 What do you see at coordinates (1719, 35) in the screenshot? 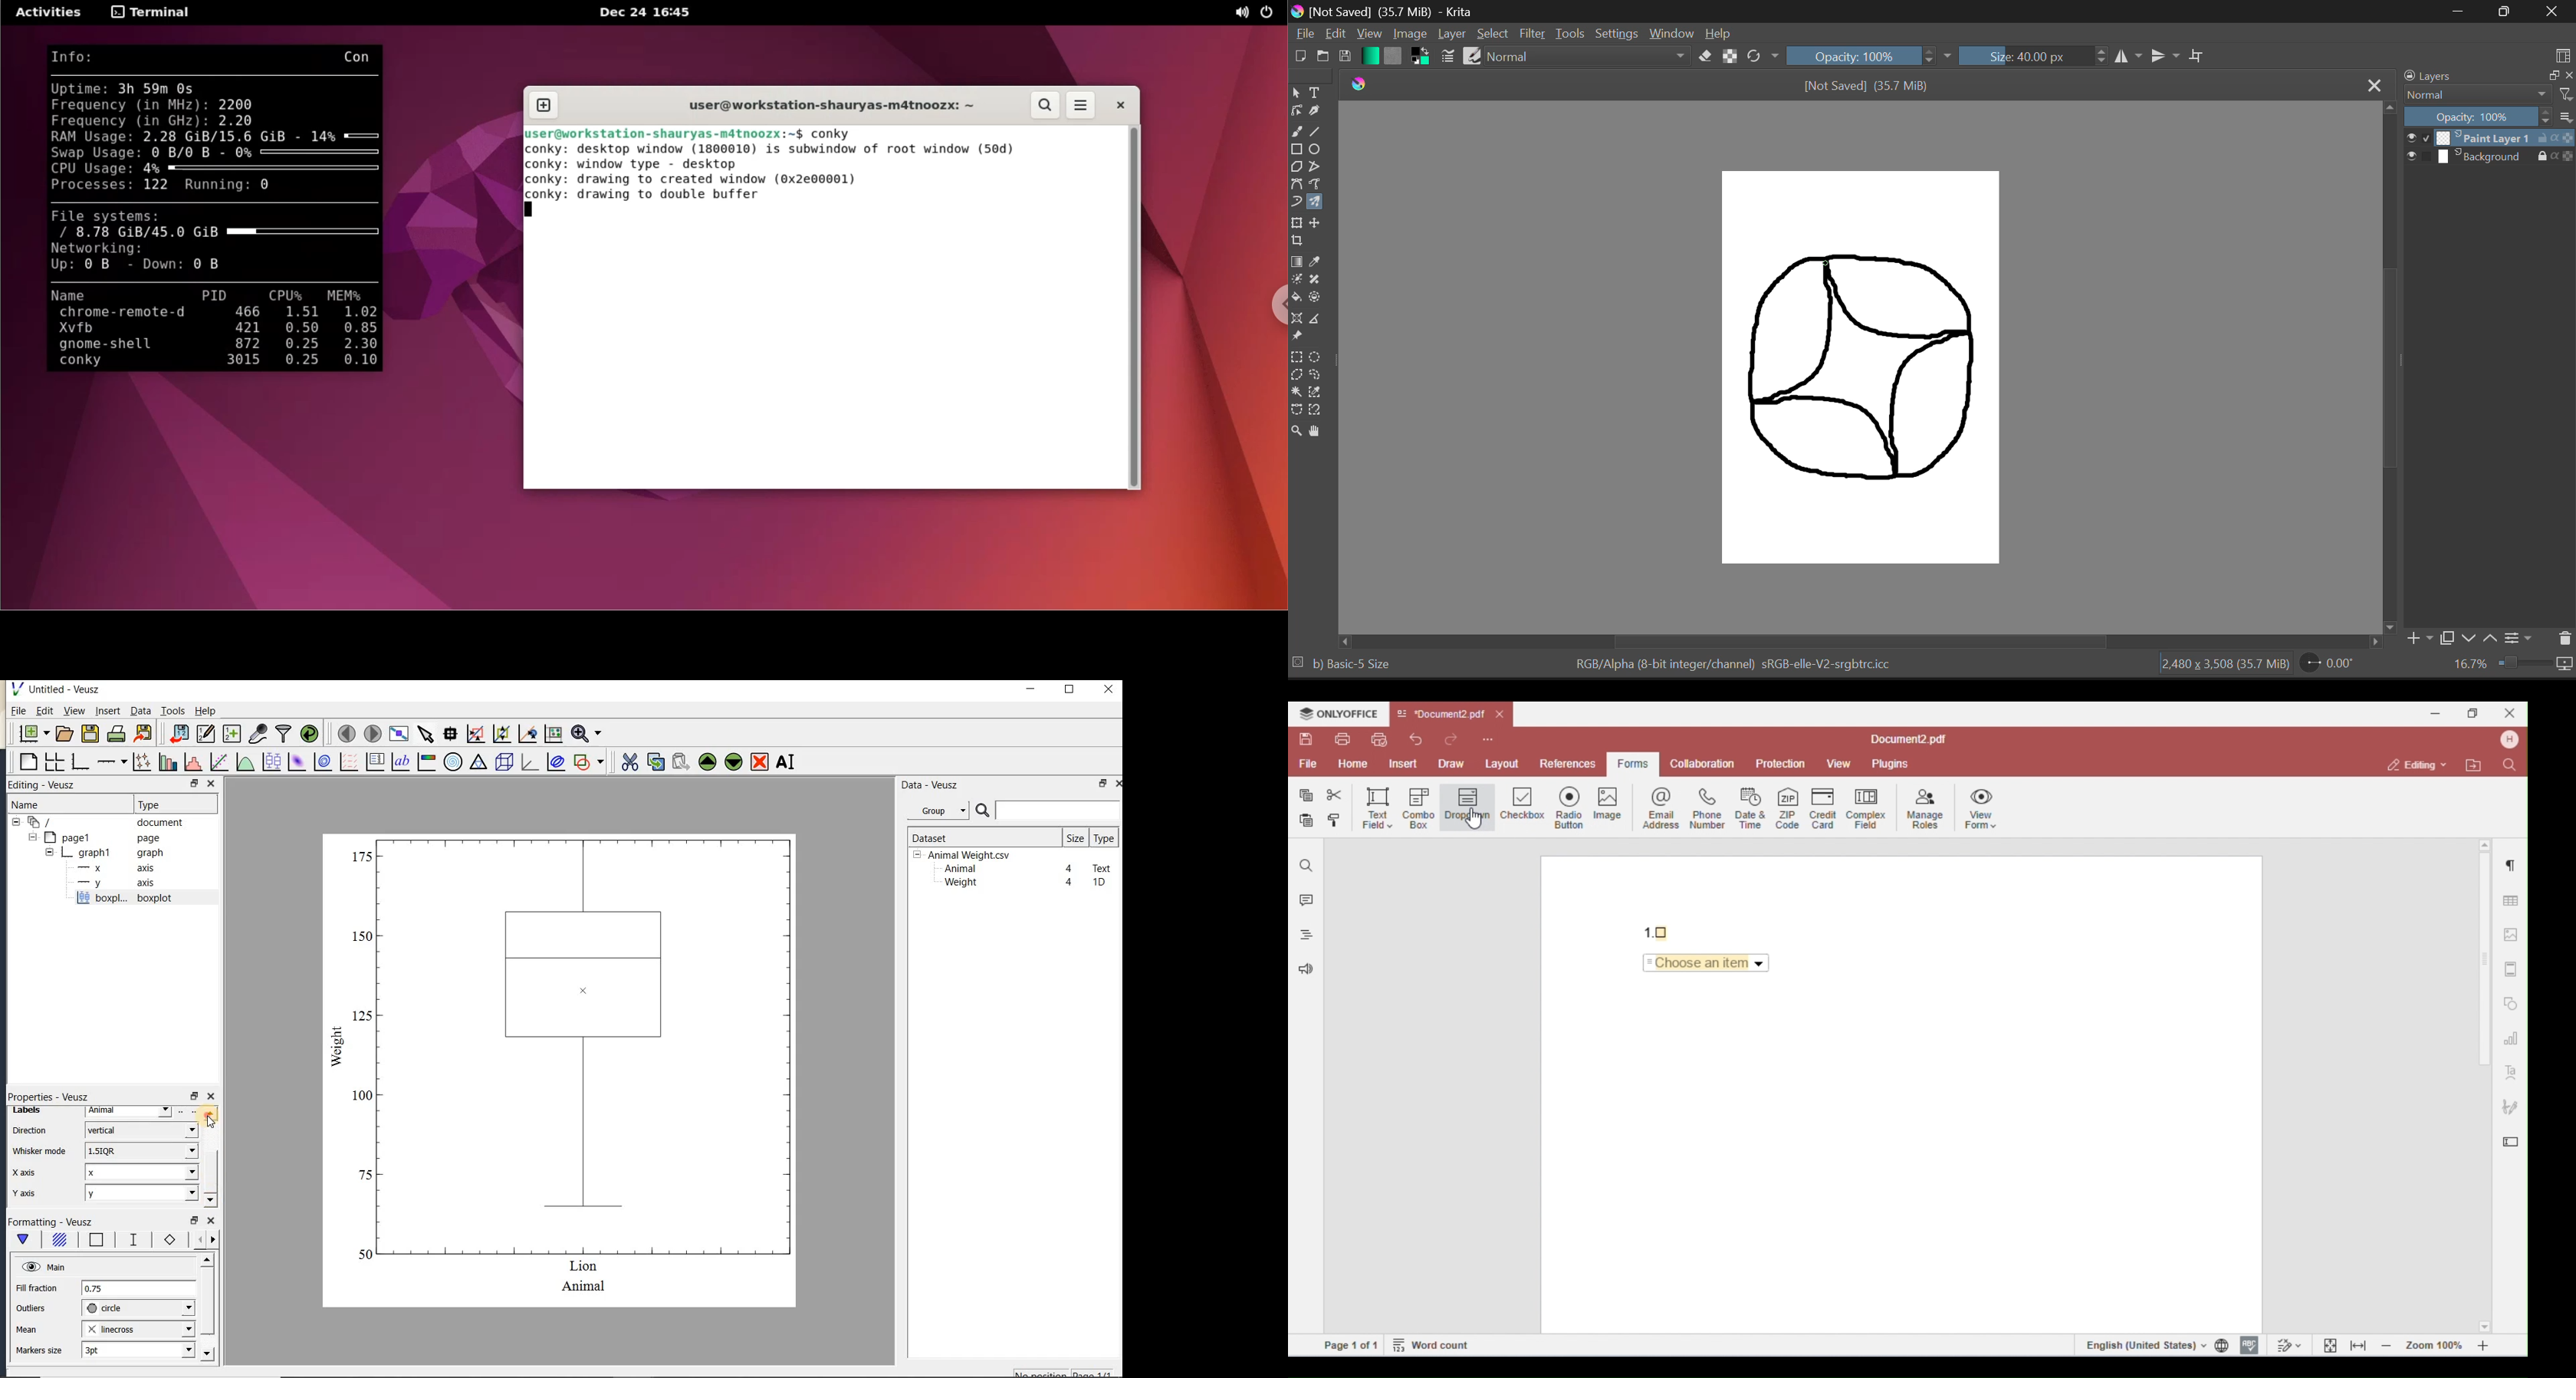
I see `Help` at bounding box center [1719, 35].